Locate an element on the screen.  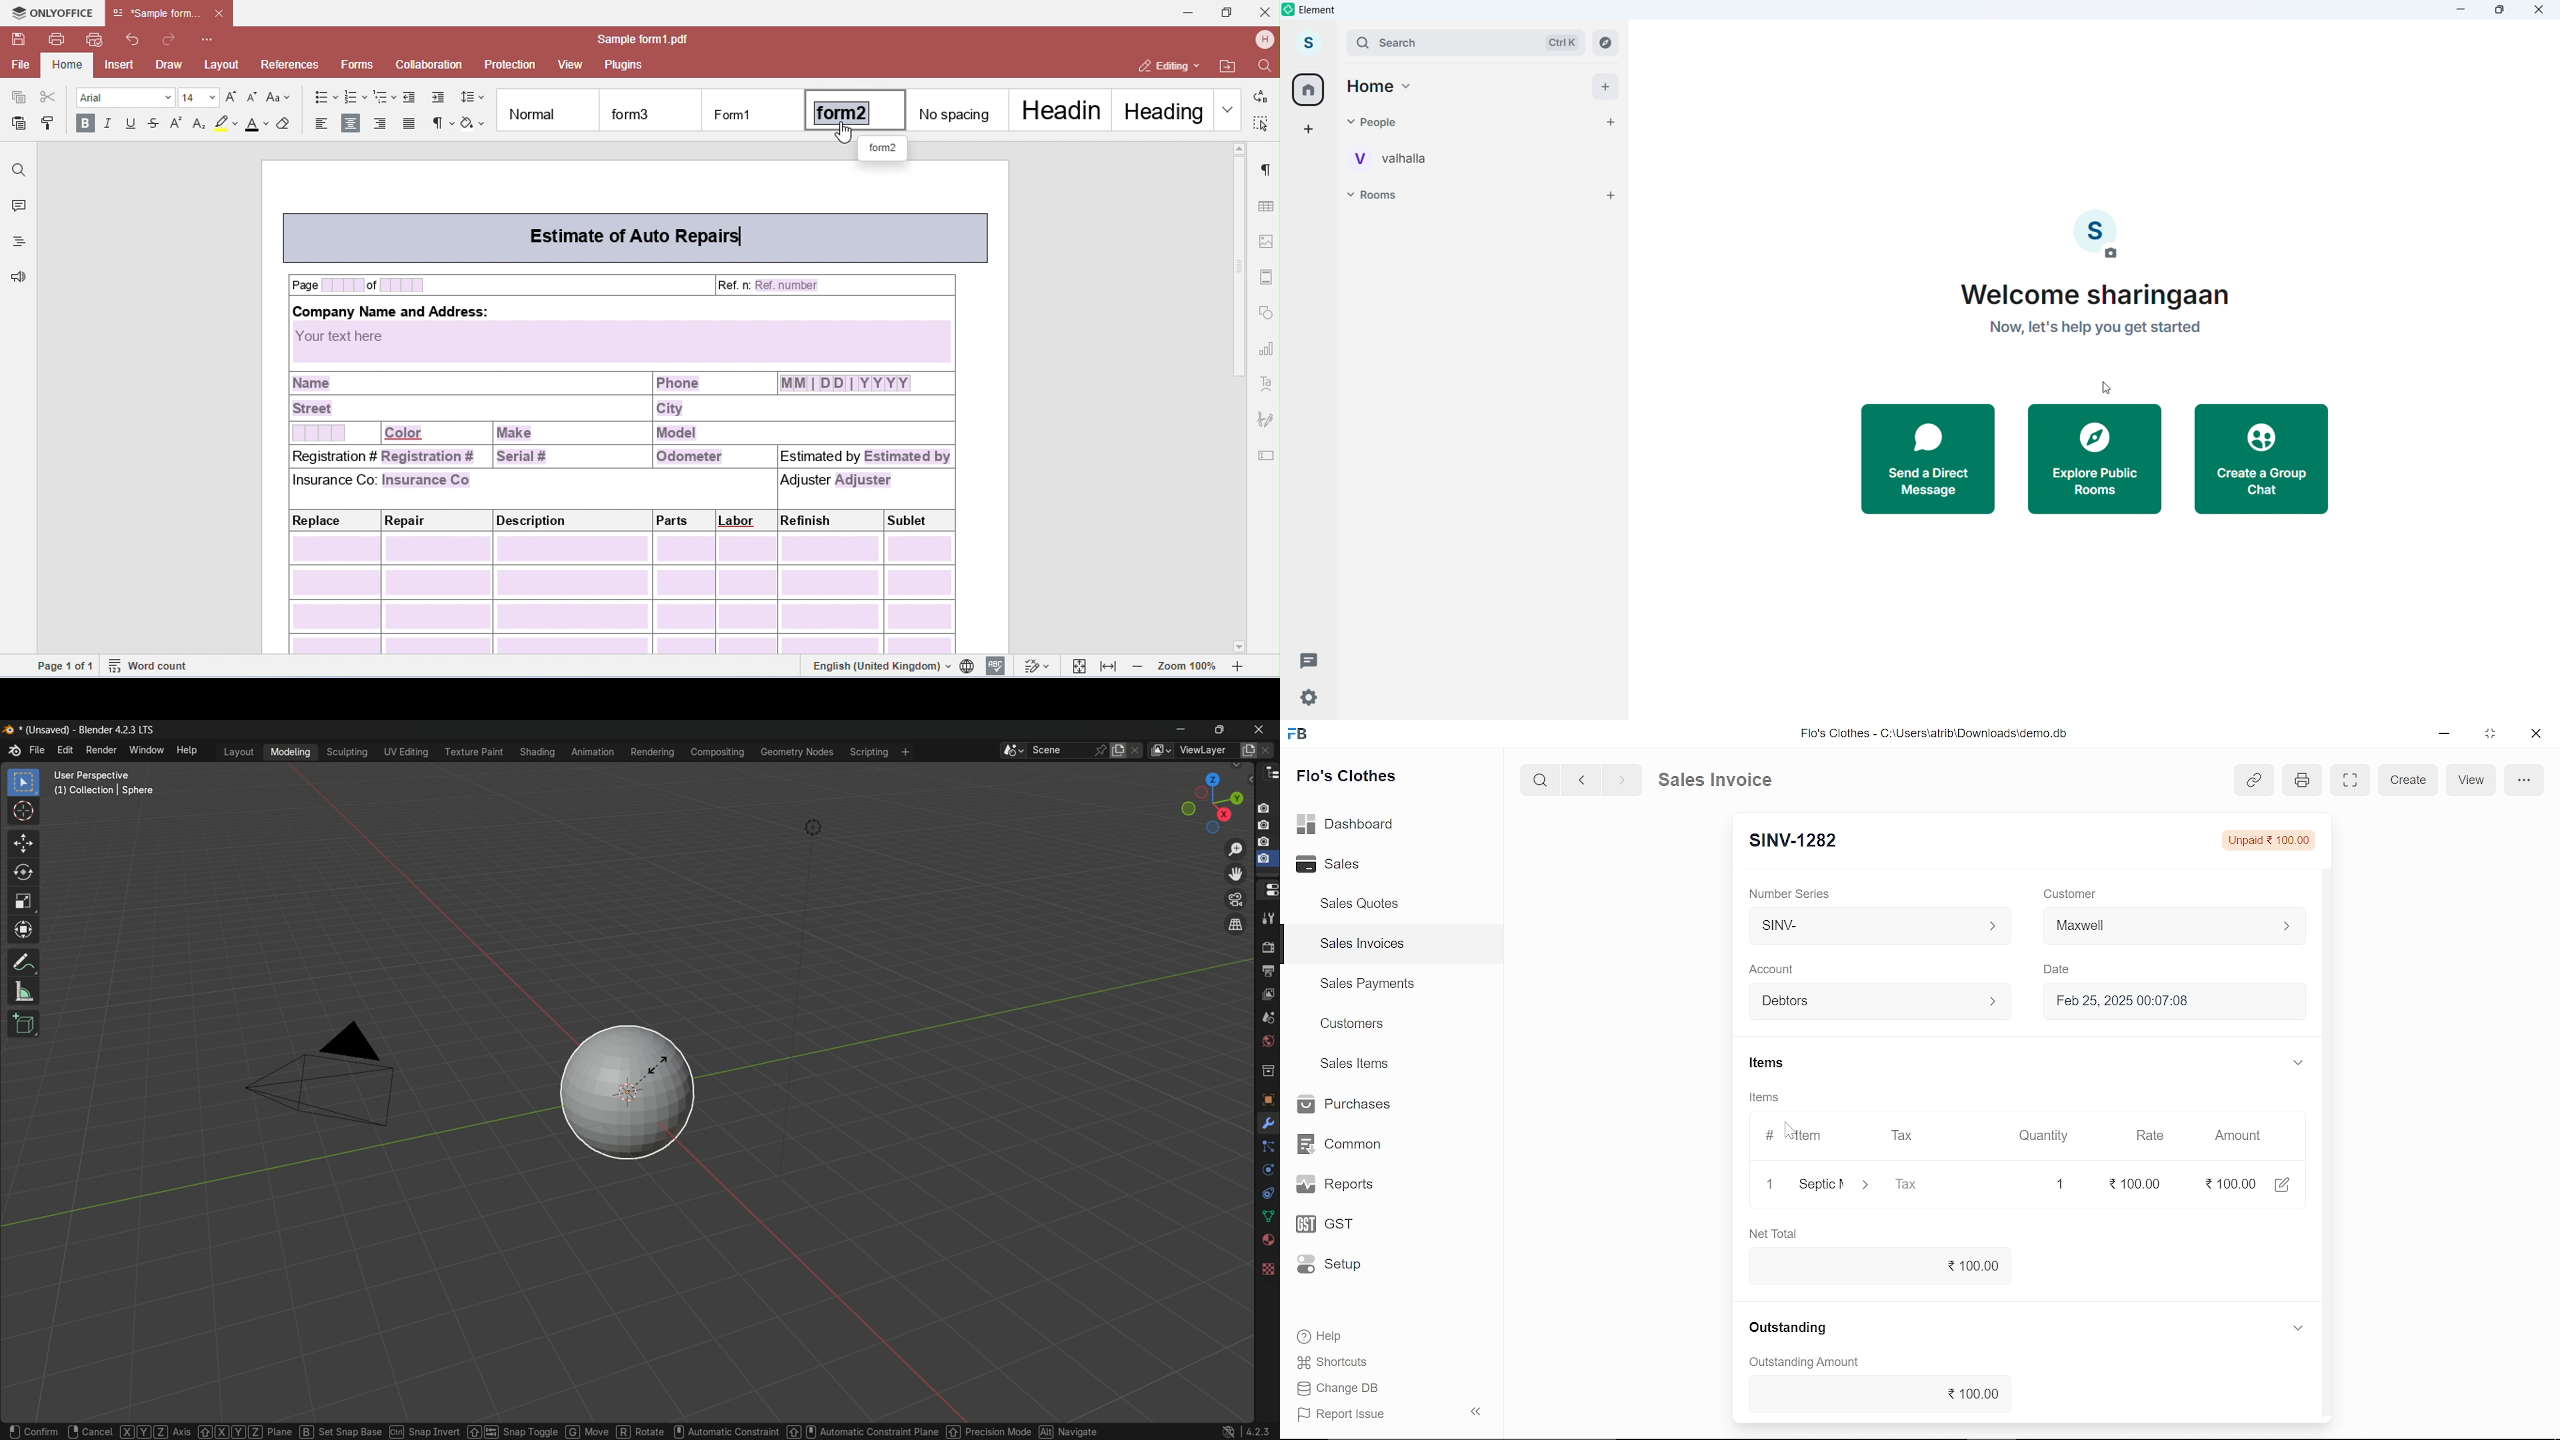
# Item is located at coordinates (1793, 1137).